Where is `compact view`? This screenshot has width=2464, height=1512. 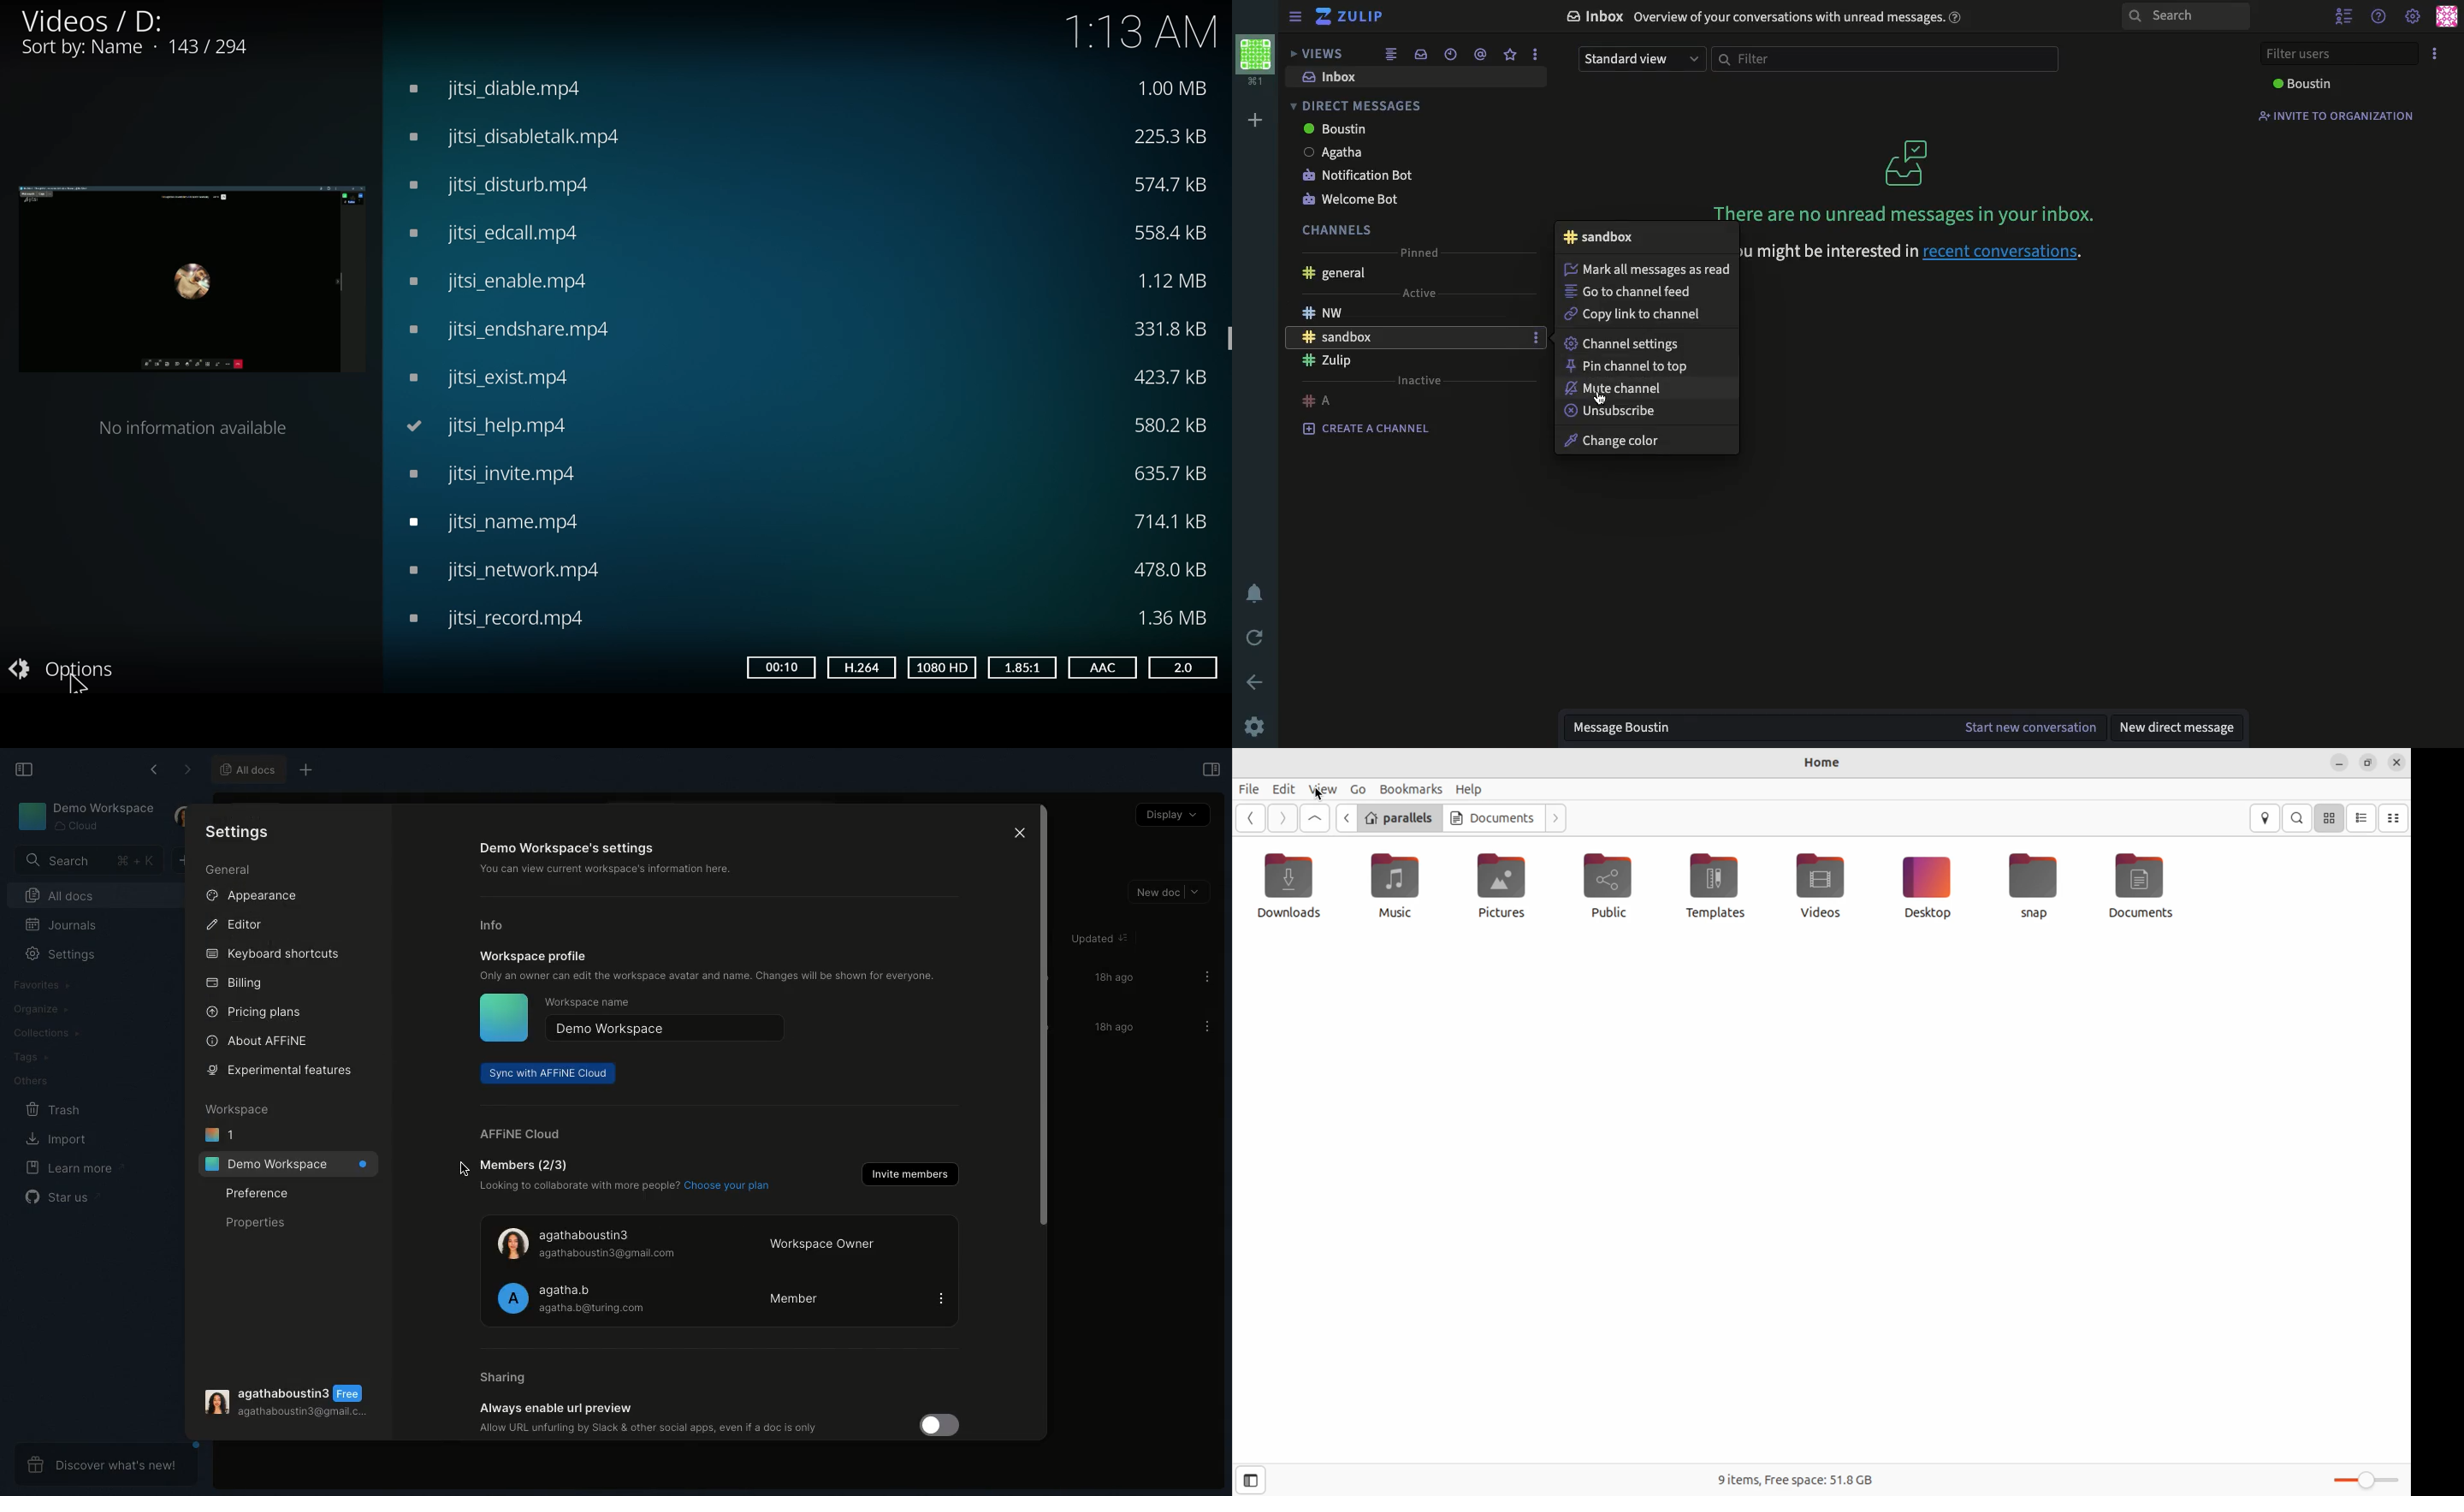
compact view is located at coordinates (2394, 818).